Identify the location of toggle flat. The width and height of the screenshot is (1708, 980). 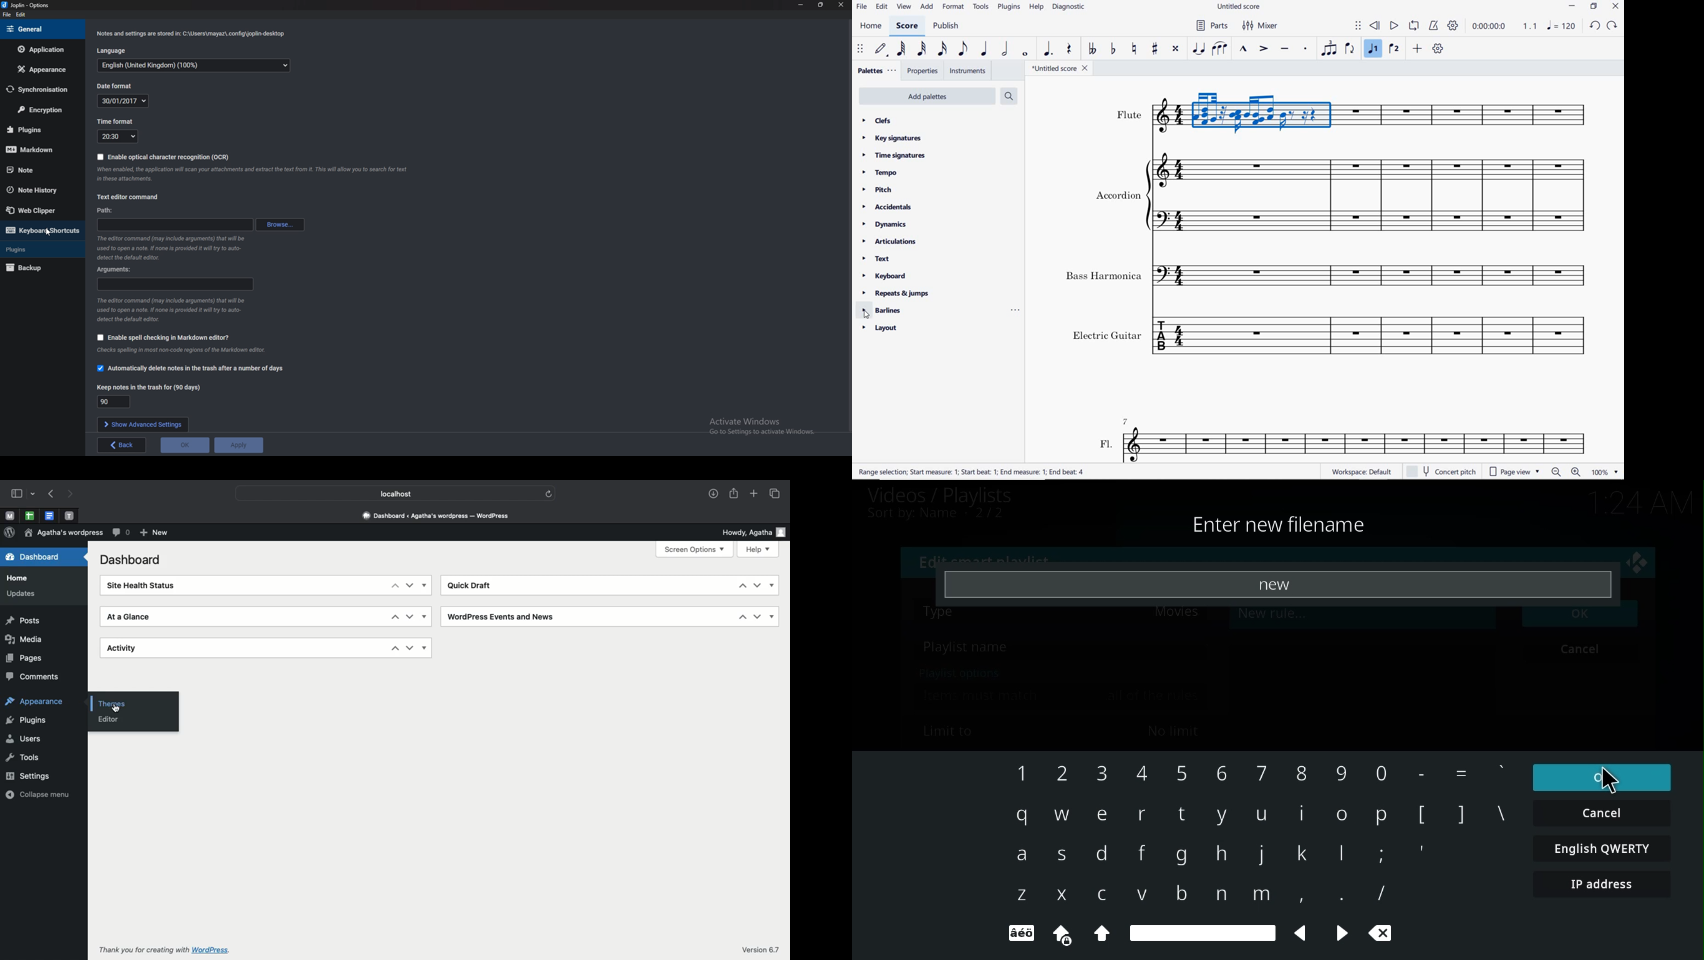
(1113, 49).